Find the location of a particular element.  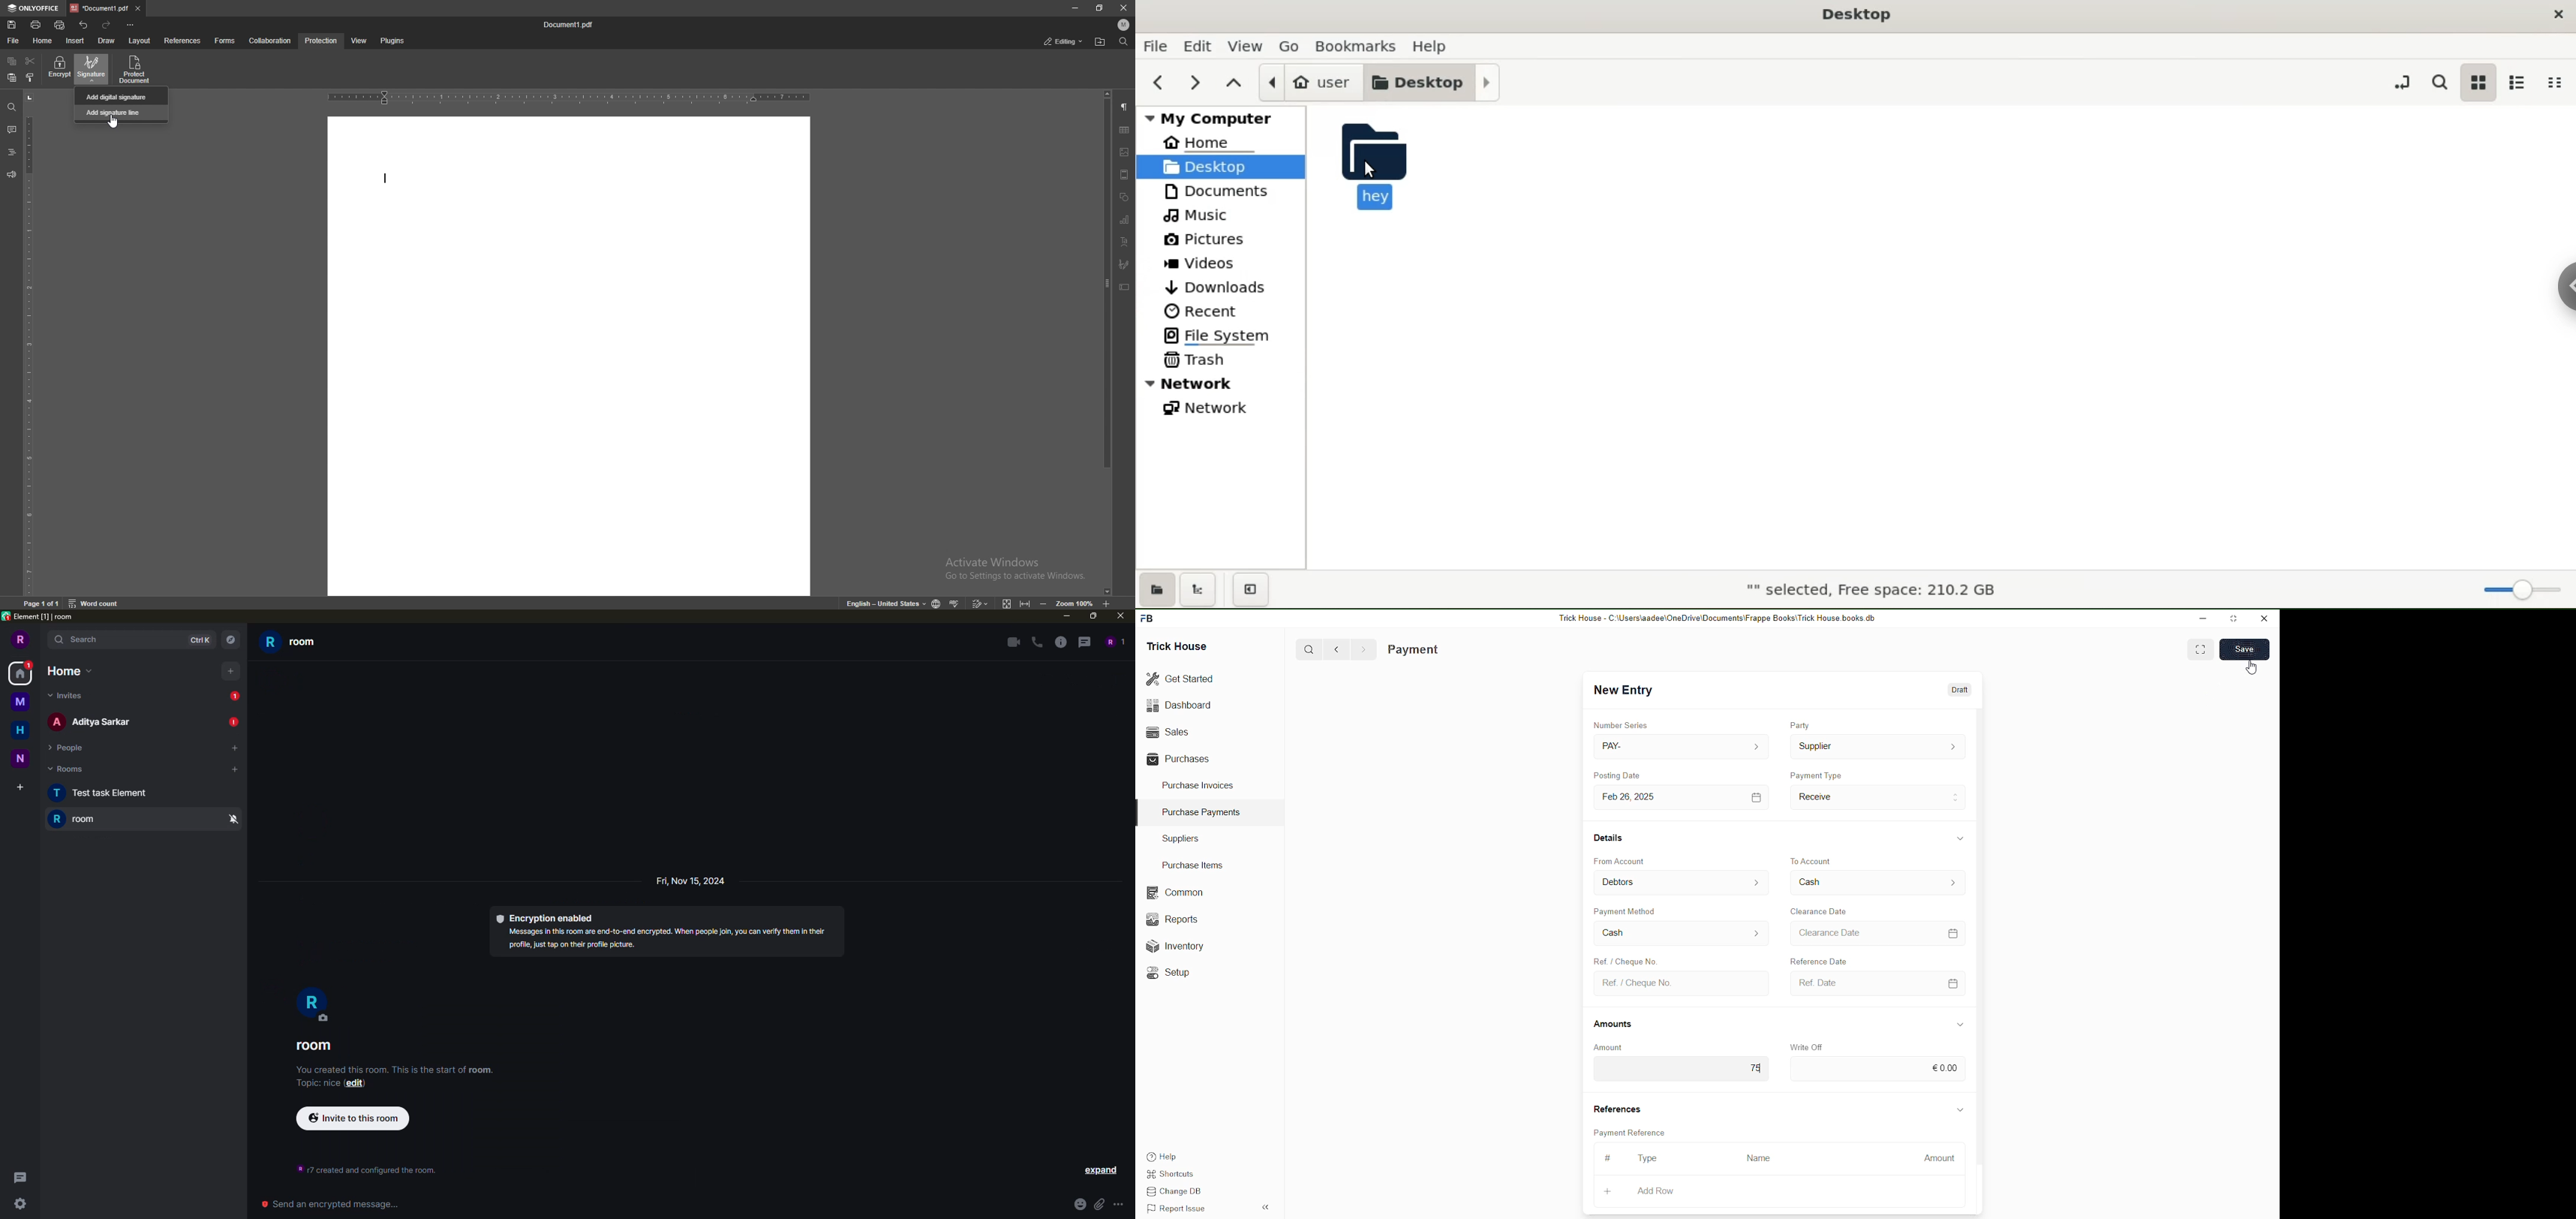

Common is located at coordinates (1173, 892).